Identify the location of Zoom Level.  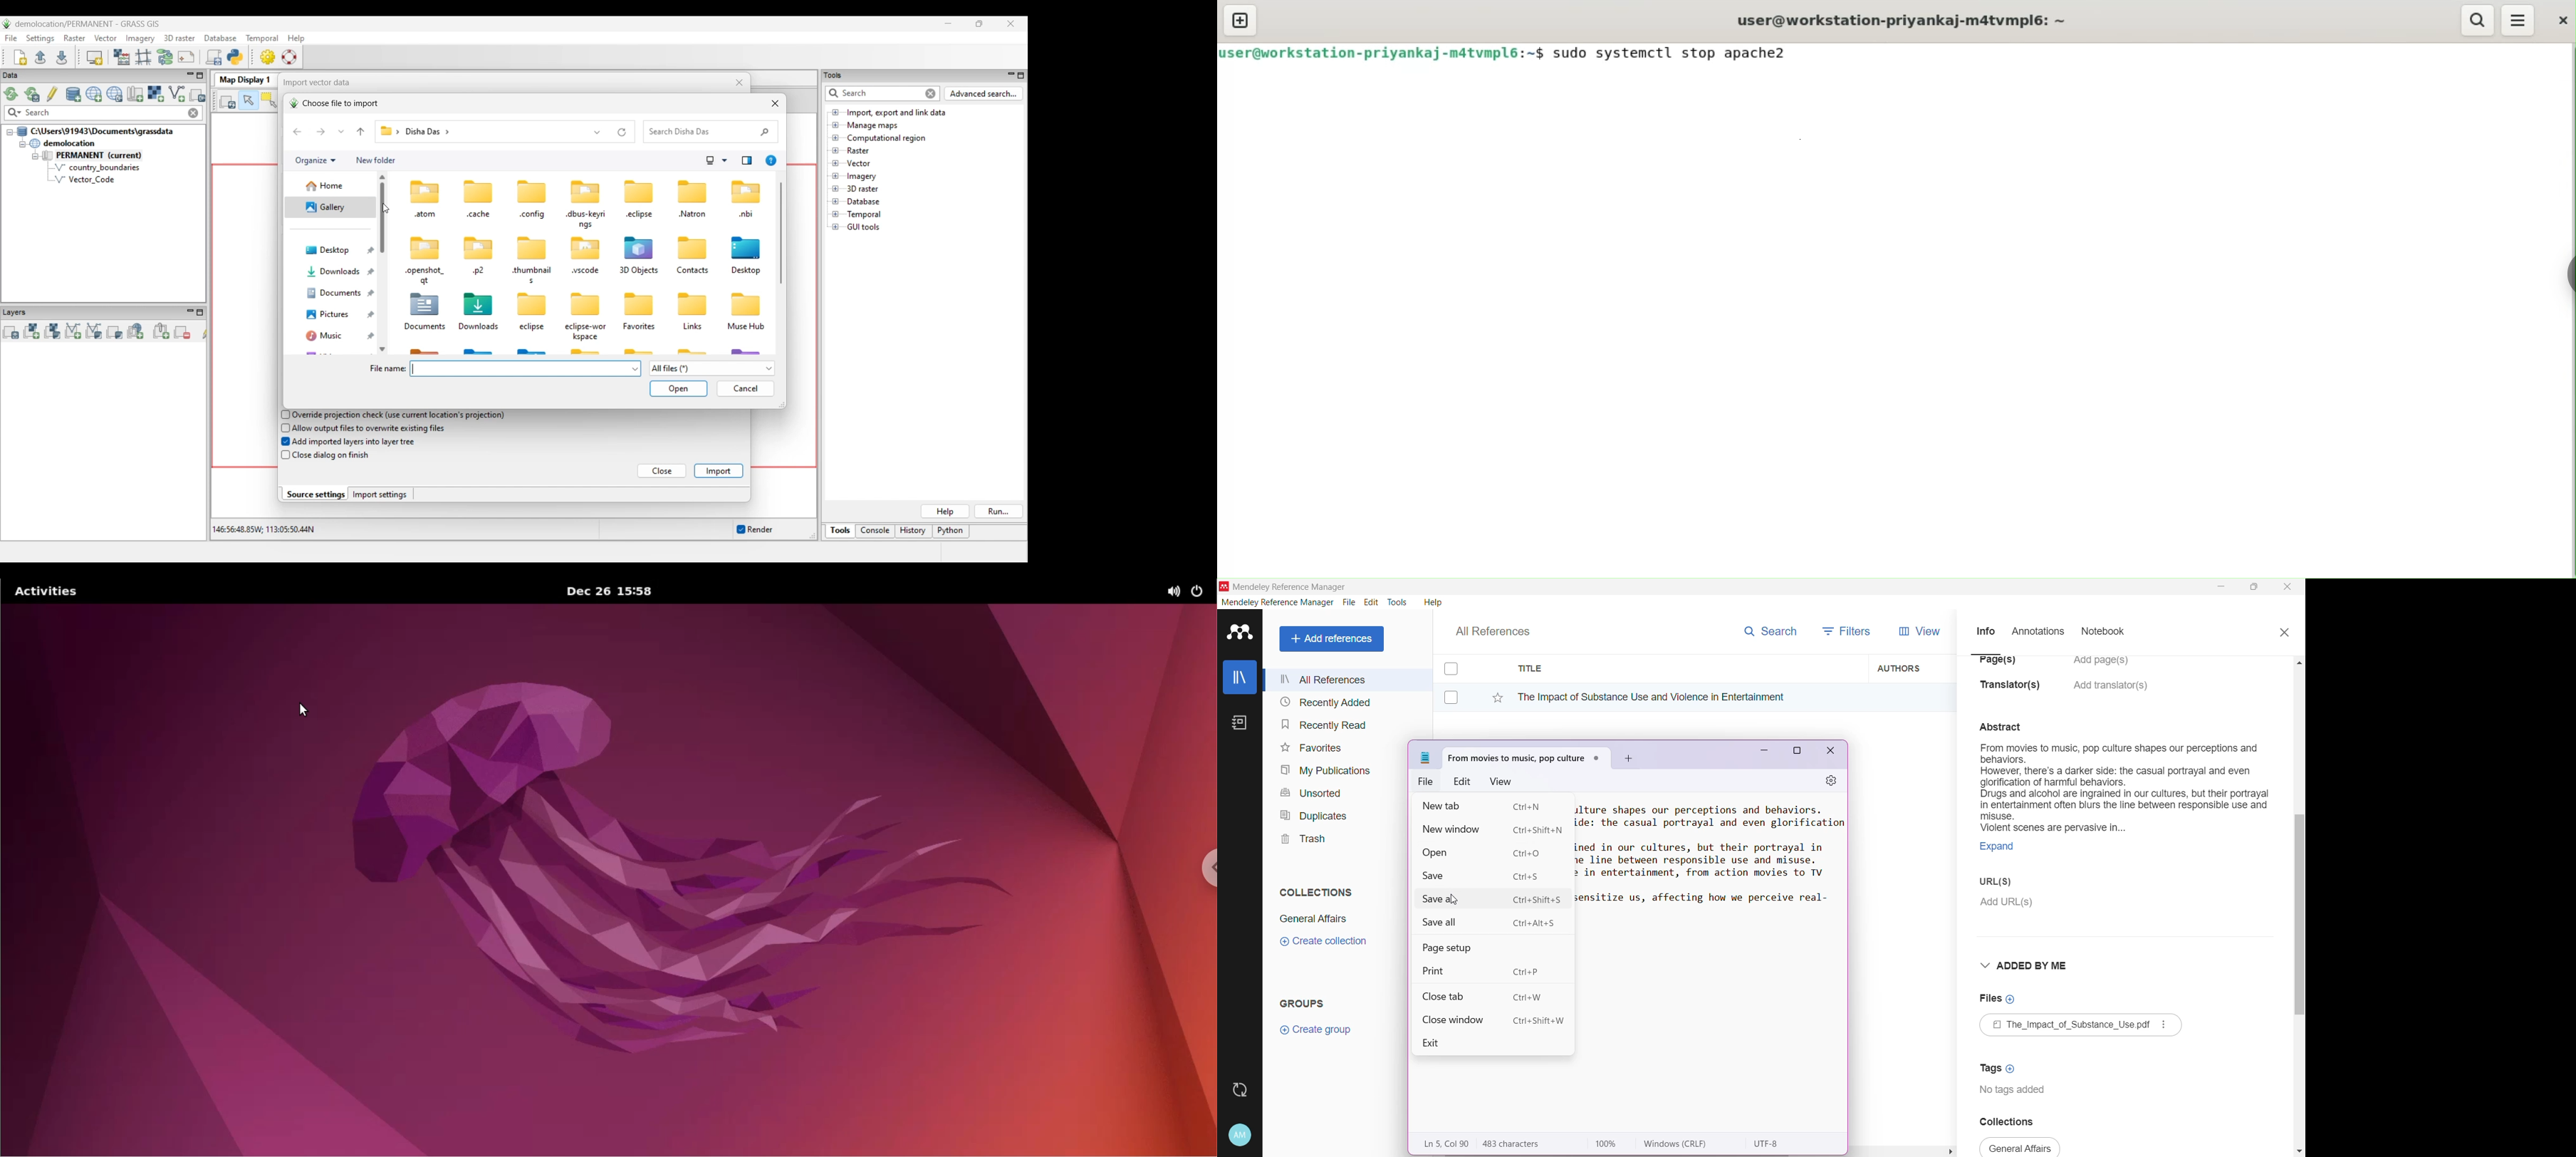
(1612, 1144).